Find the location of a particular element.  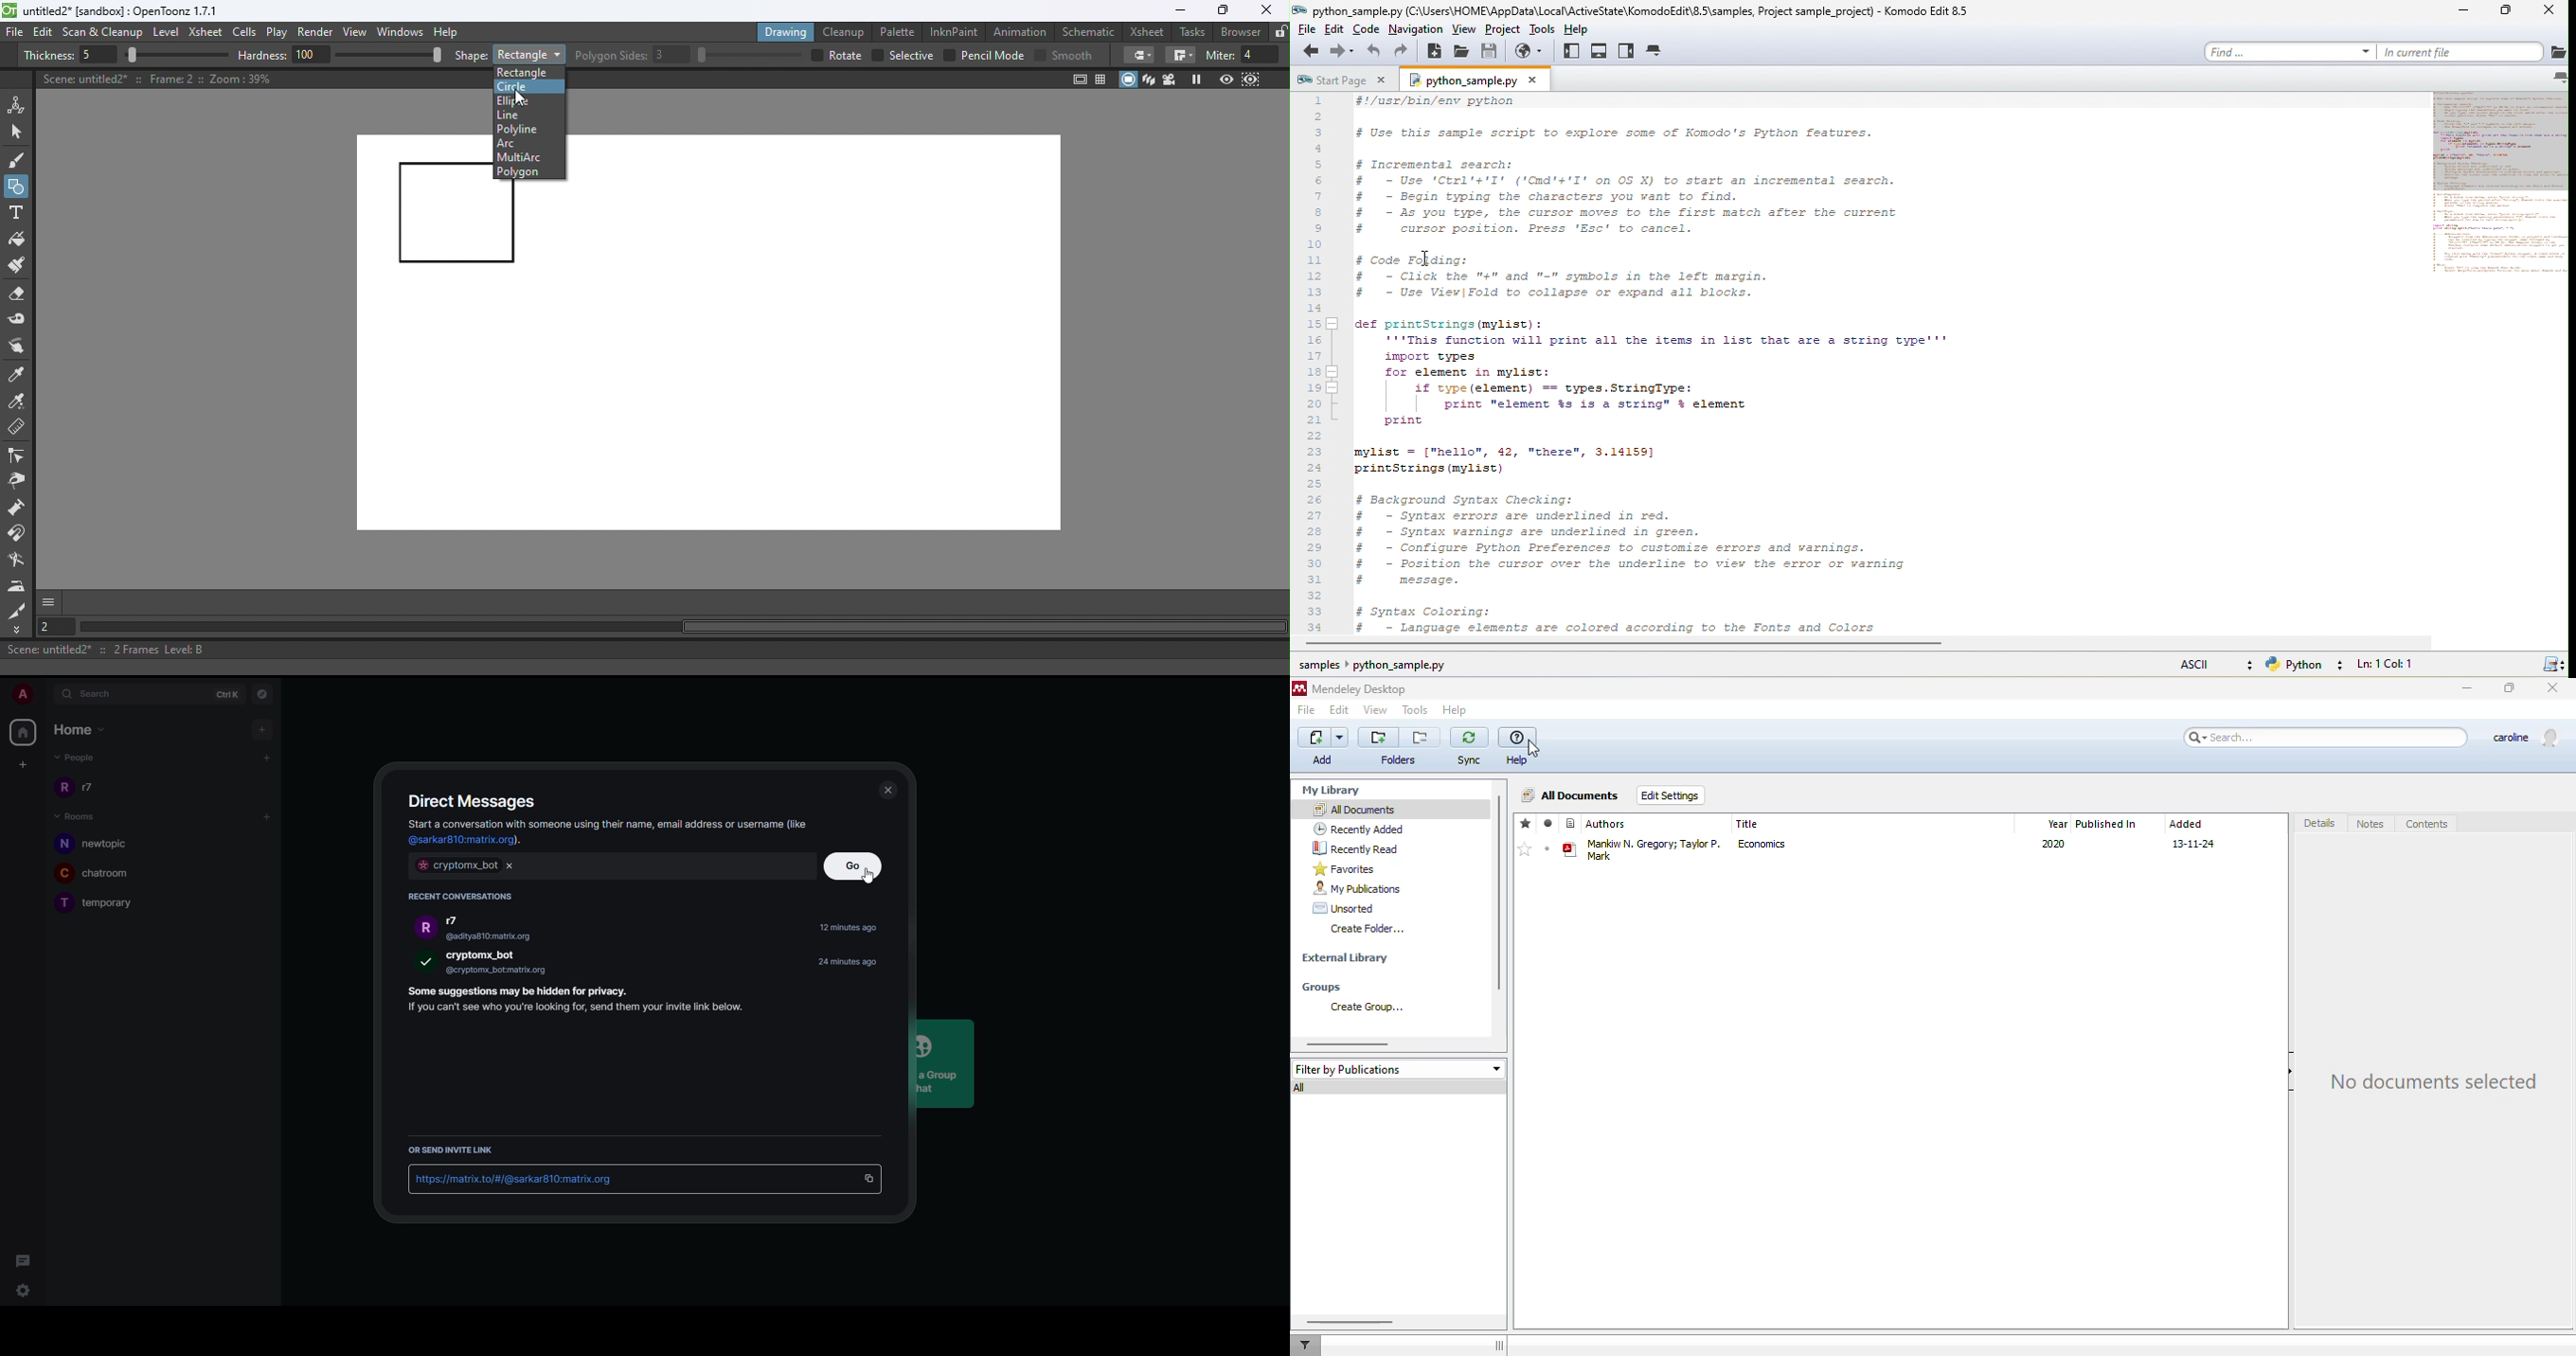

groups is located at coordinates (1321, 988).